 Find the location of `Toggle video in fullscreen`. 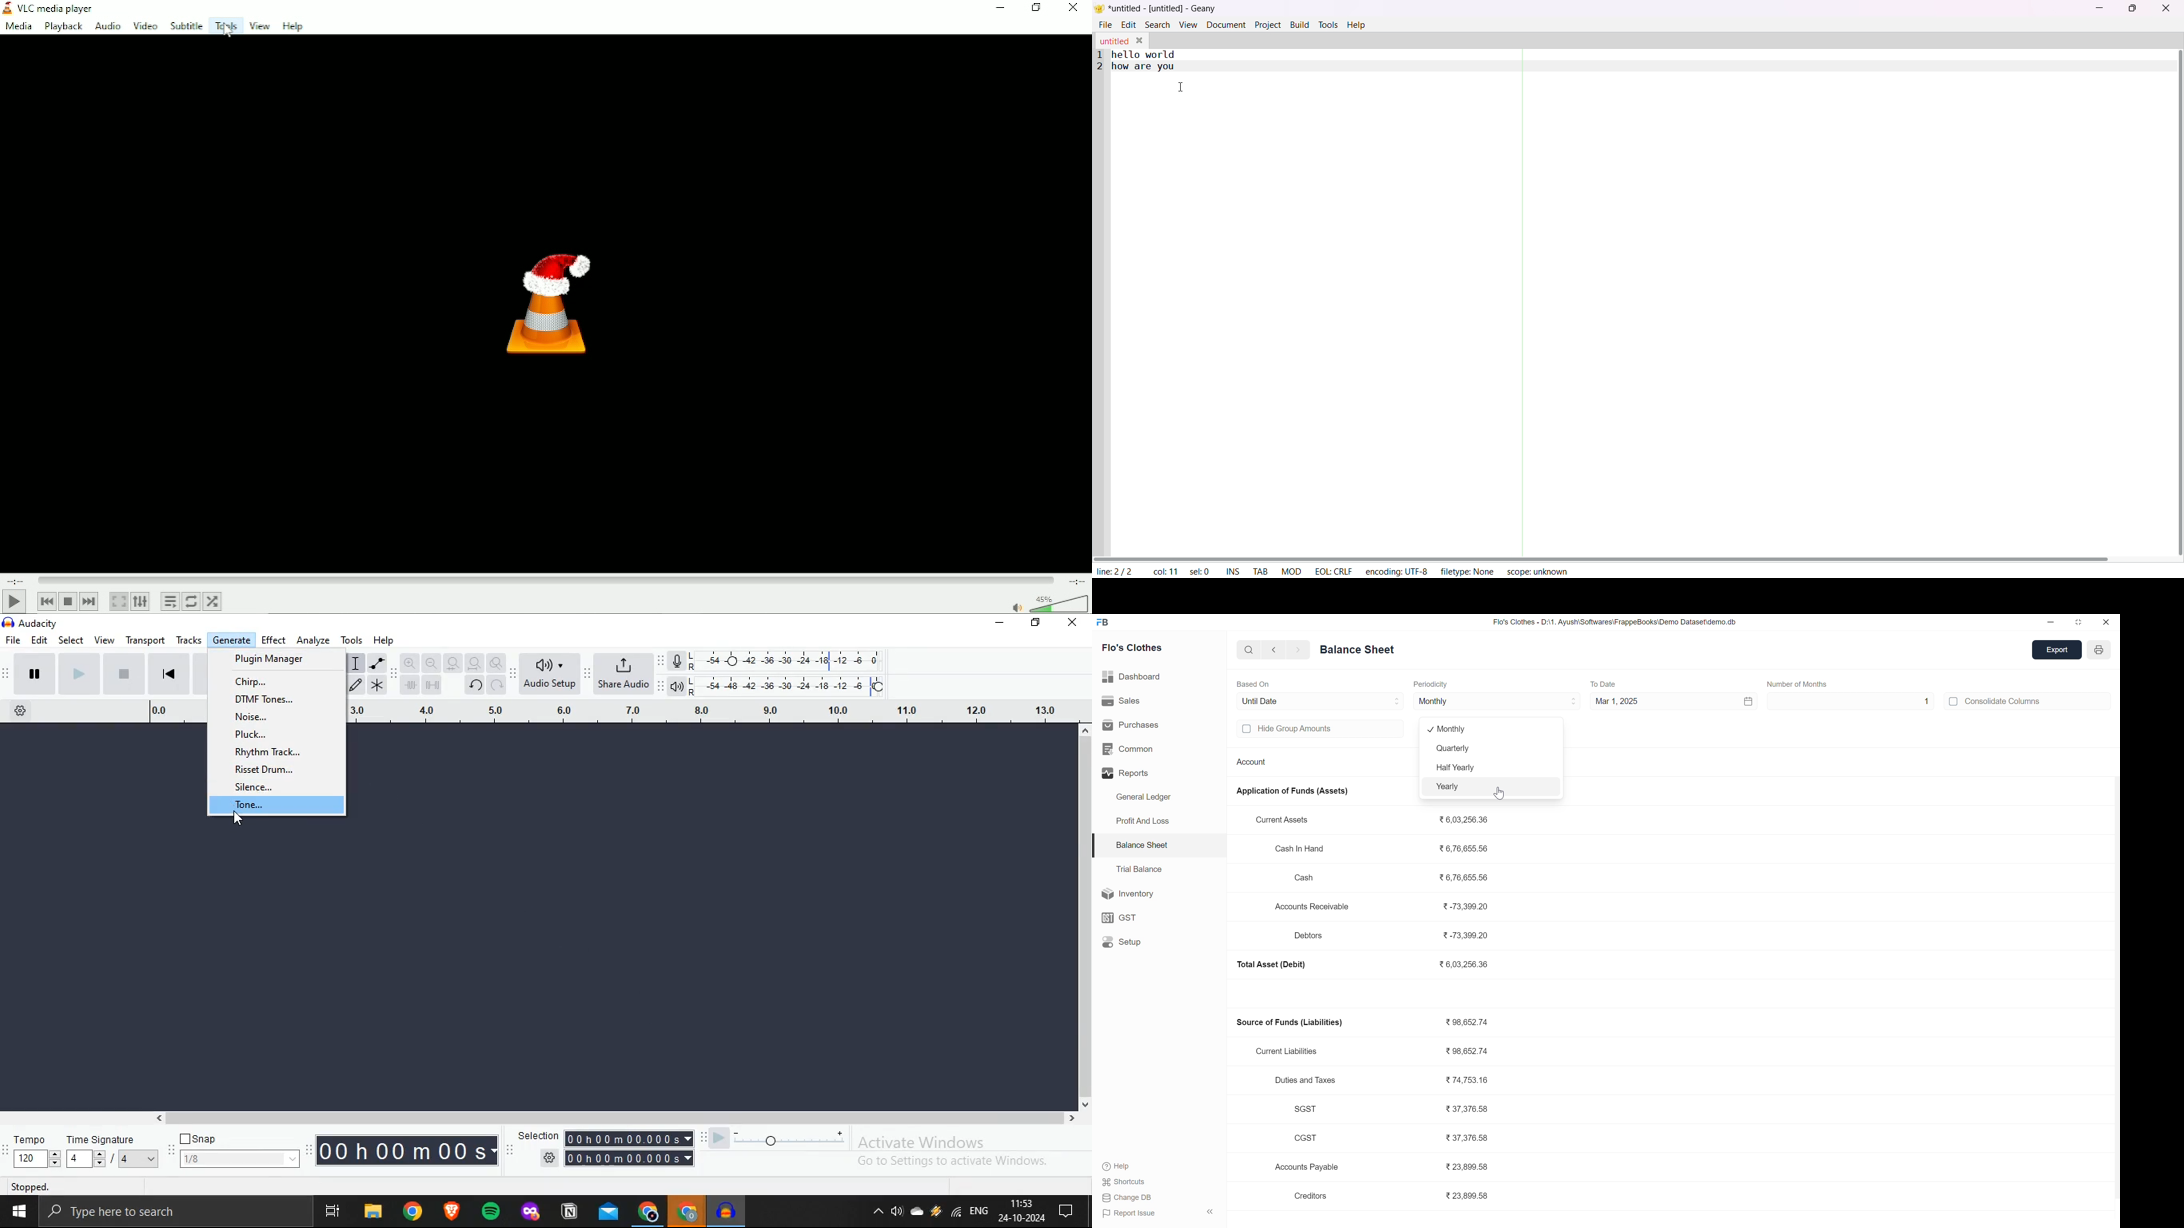

Toggle video in fullscreen is located at coordinates (119, 601).